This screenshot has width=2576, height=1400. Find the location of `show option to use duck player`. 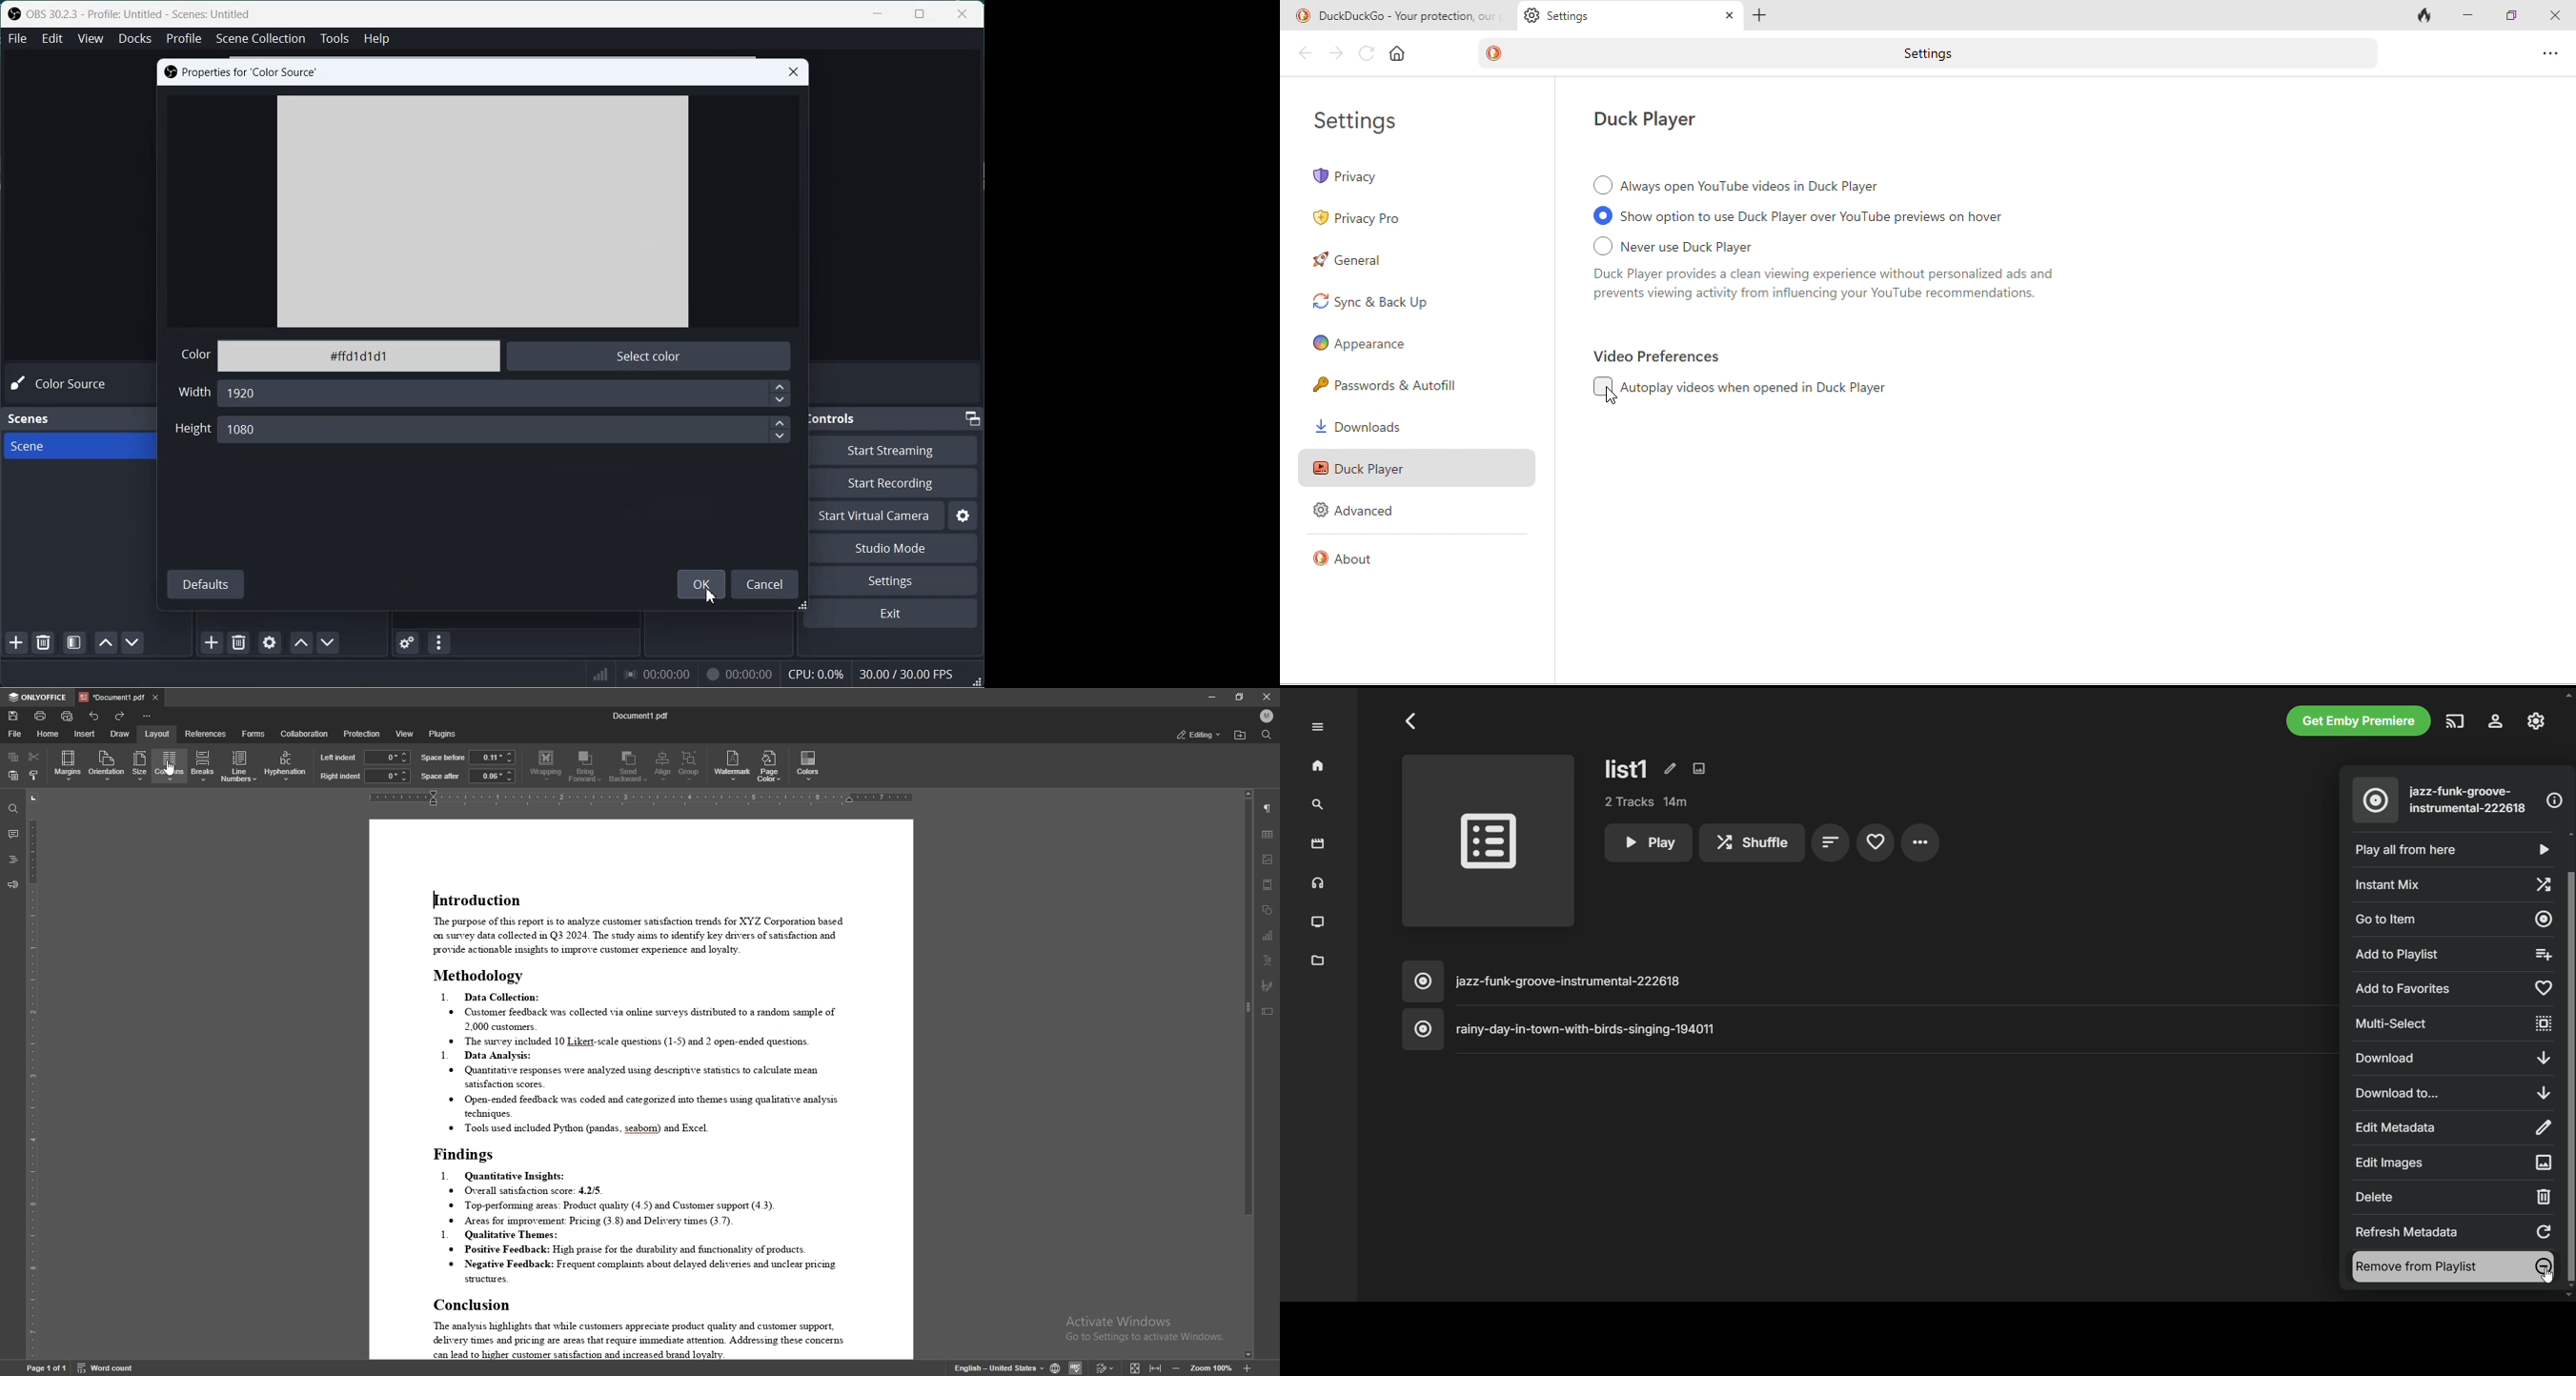

show option to use duck player is located at coordinates (1830, 218).